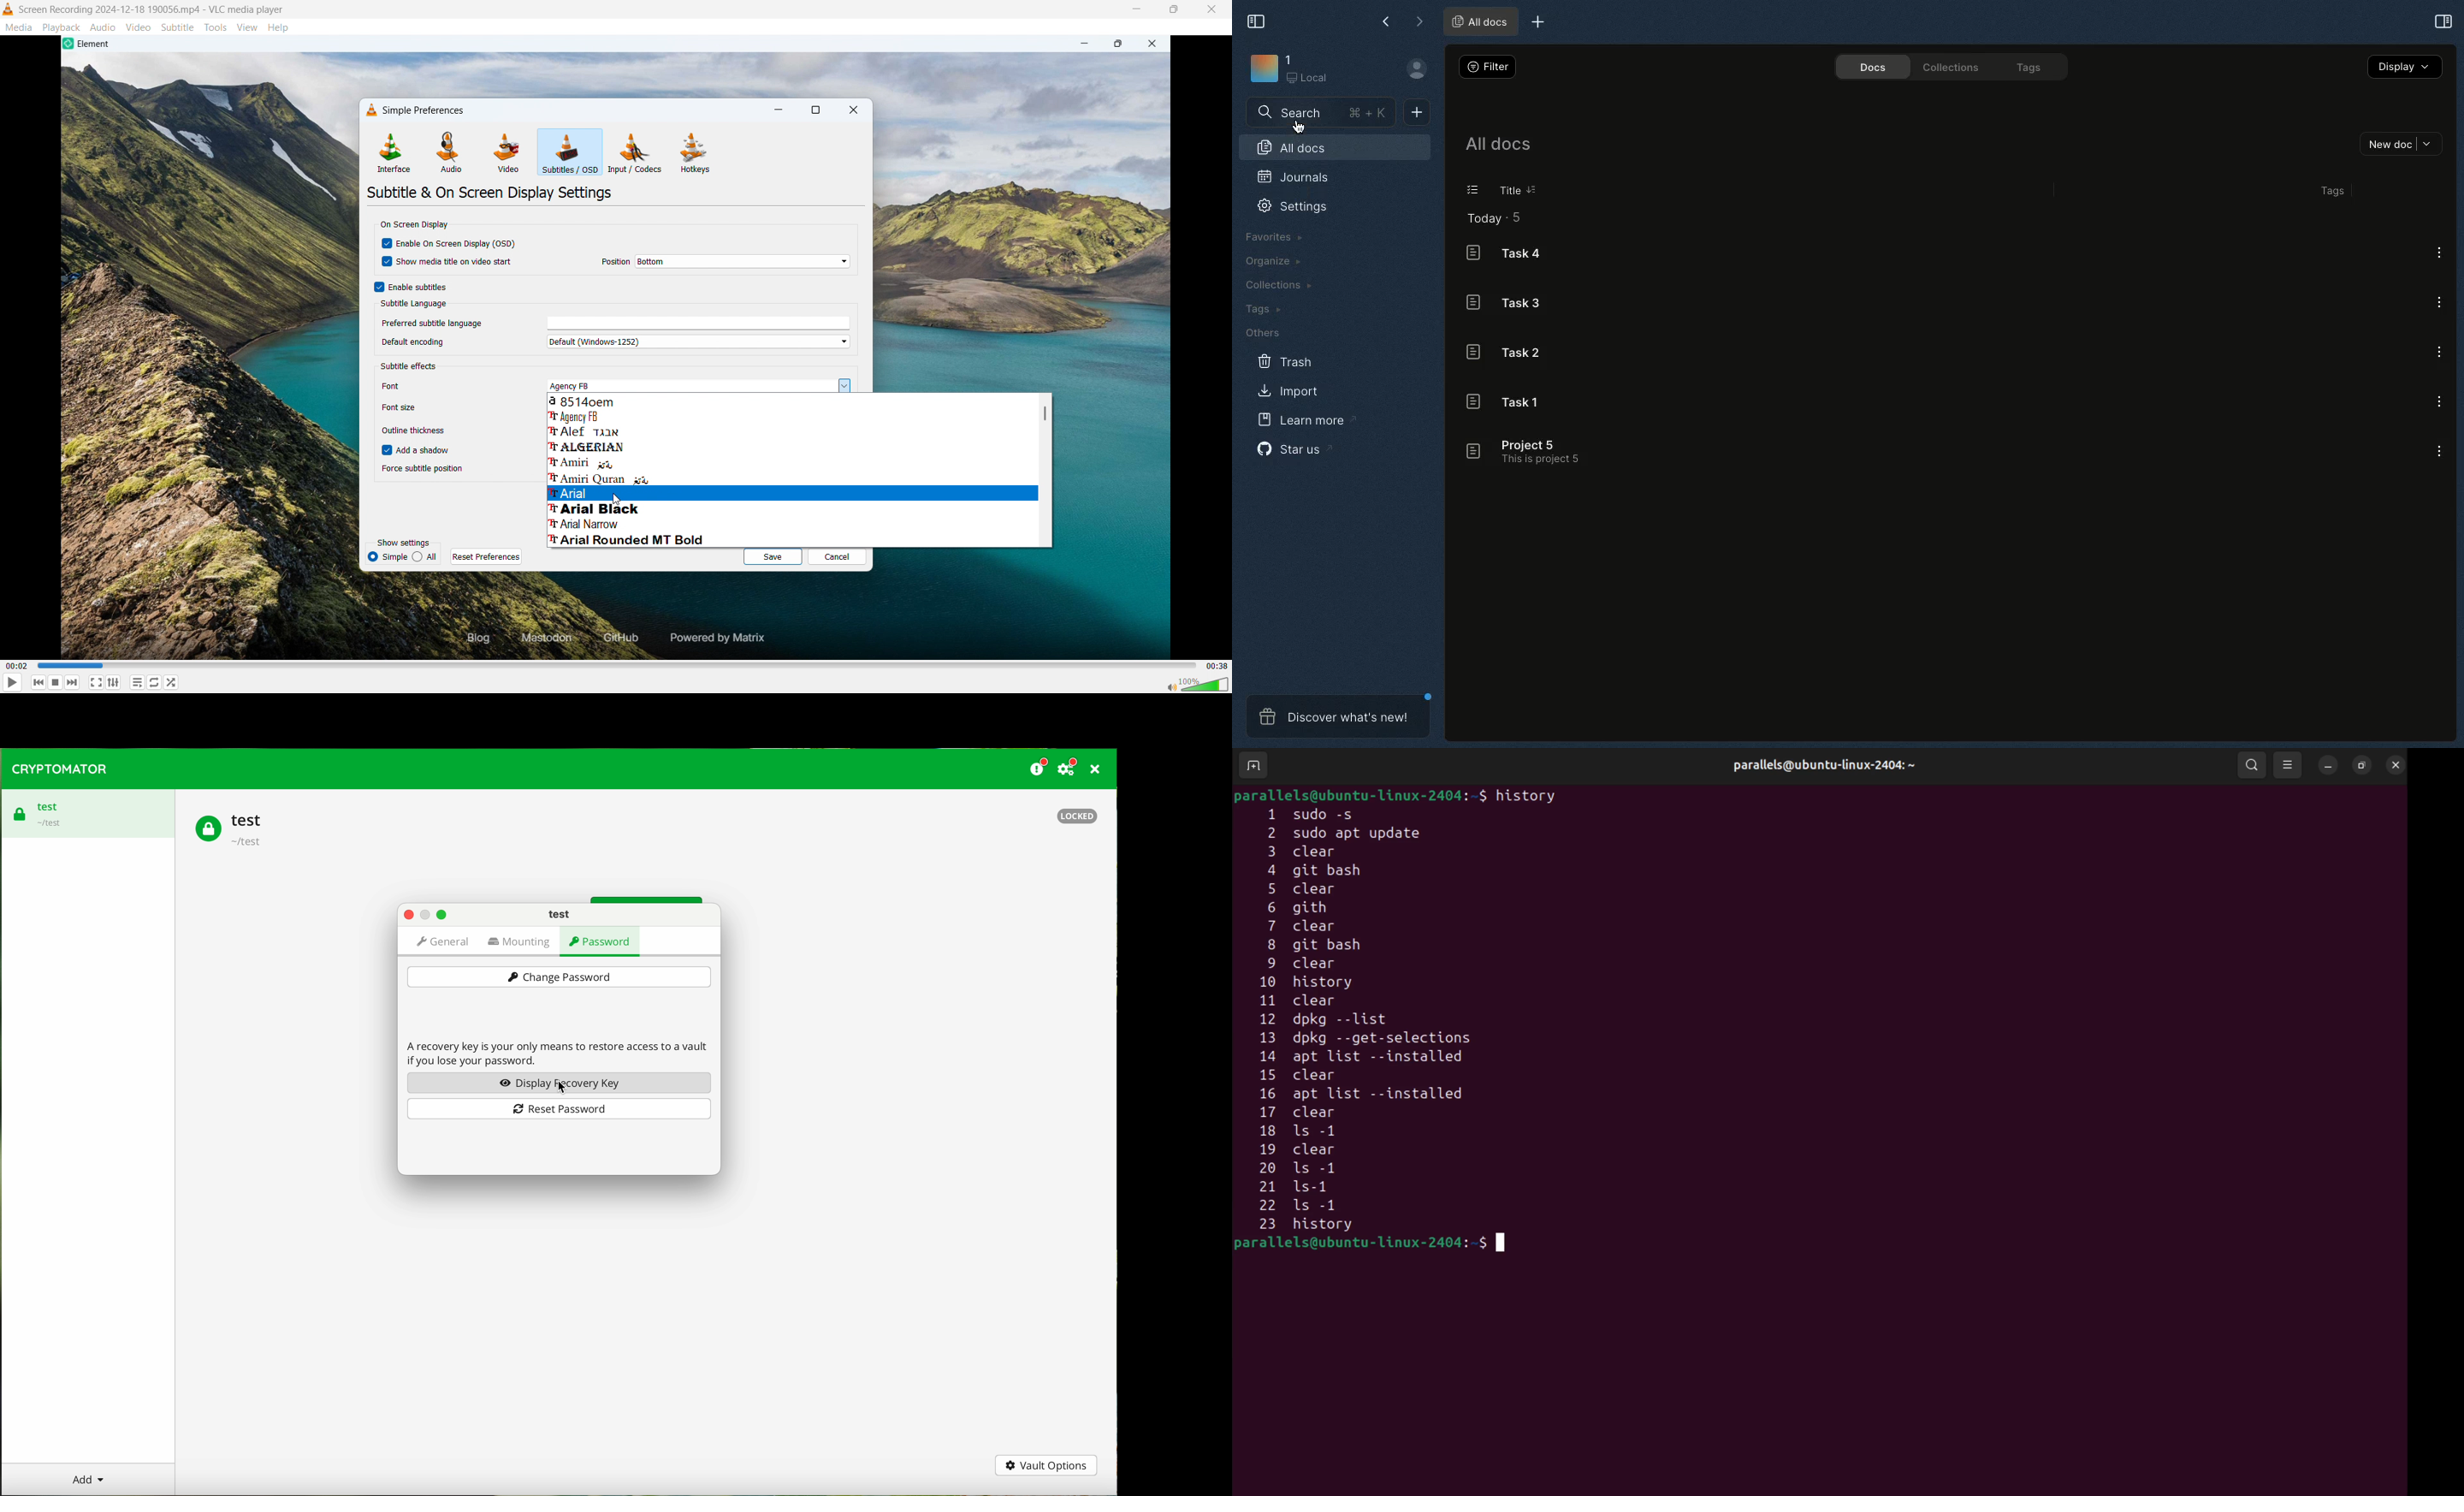 The height and width of the screenshot is (1512, 2464). I want to click on select on screen display position, so click(742, 261).